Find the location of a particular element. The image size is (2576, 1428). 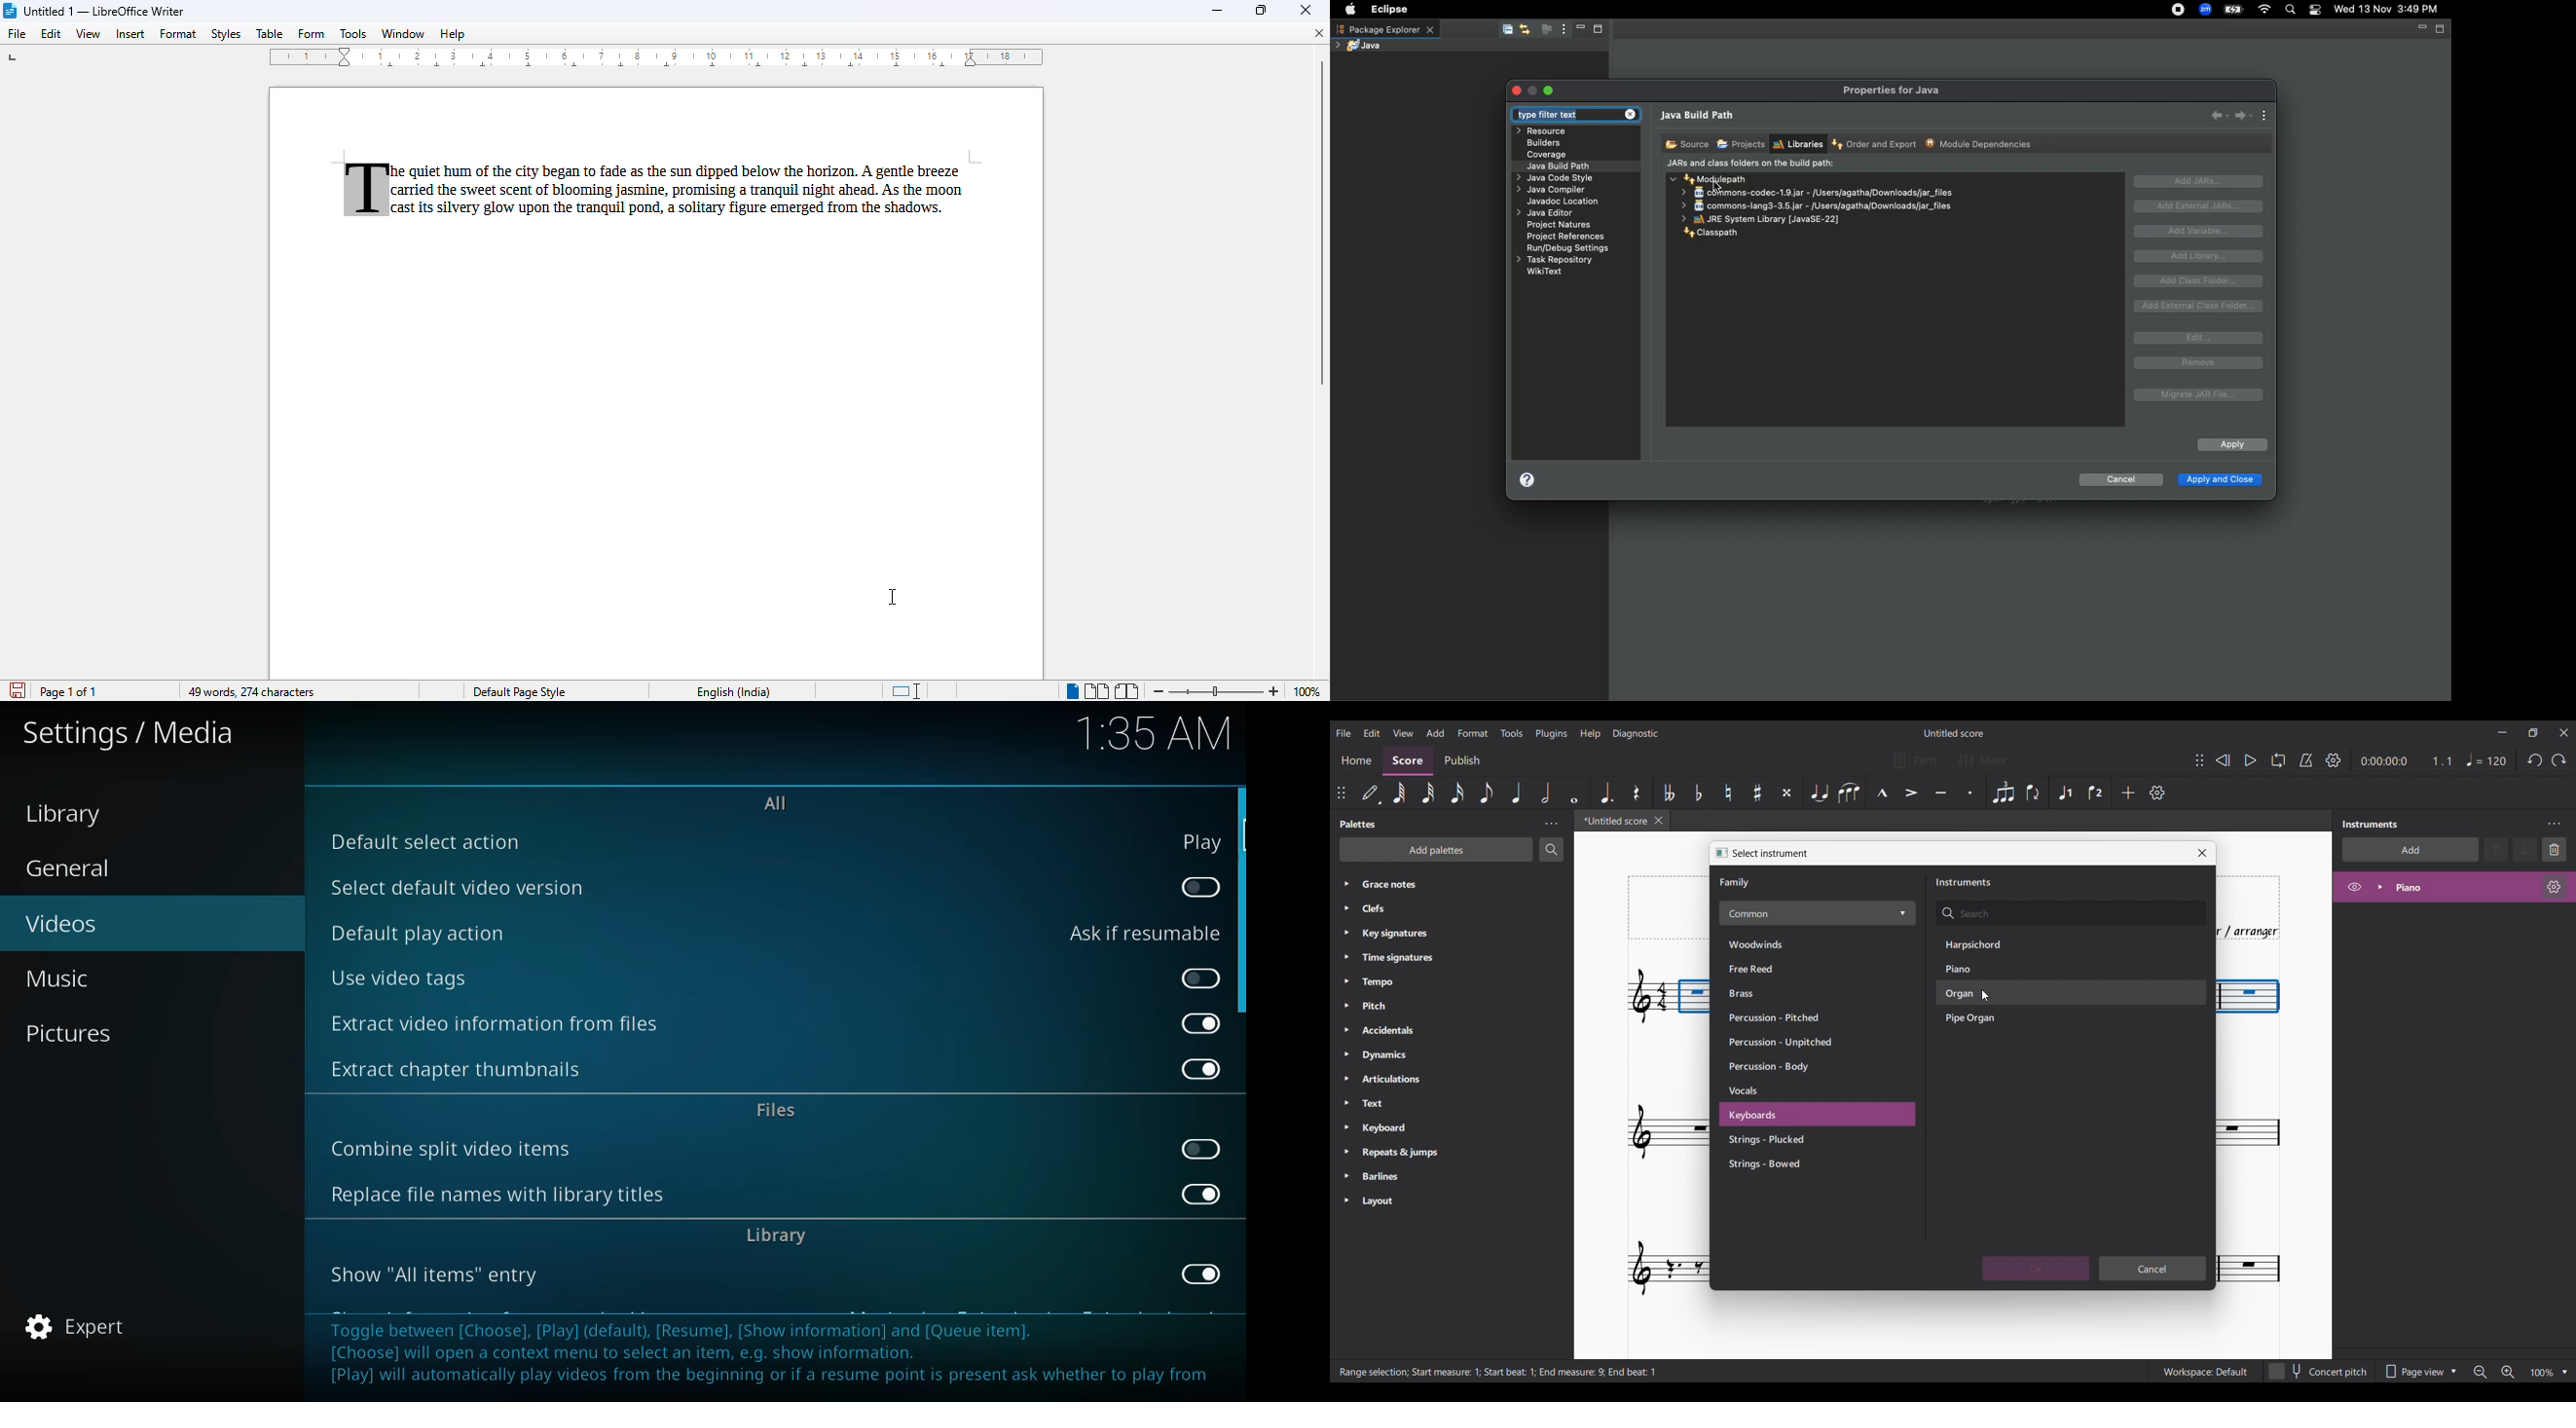

Harpsichord is located at coordinates (1986, 944).